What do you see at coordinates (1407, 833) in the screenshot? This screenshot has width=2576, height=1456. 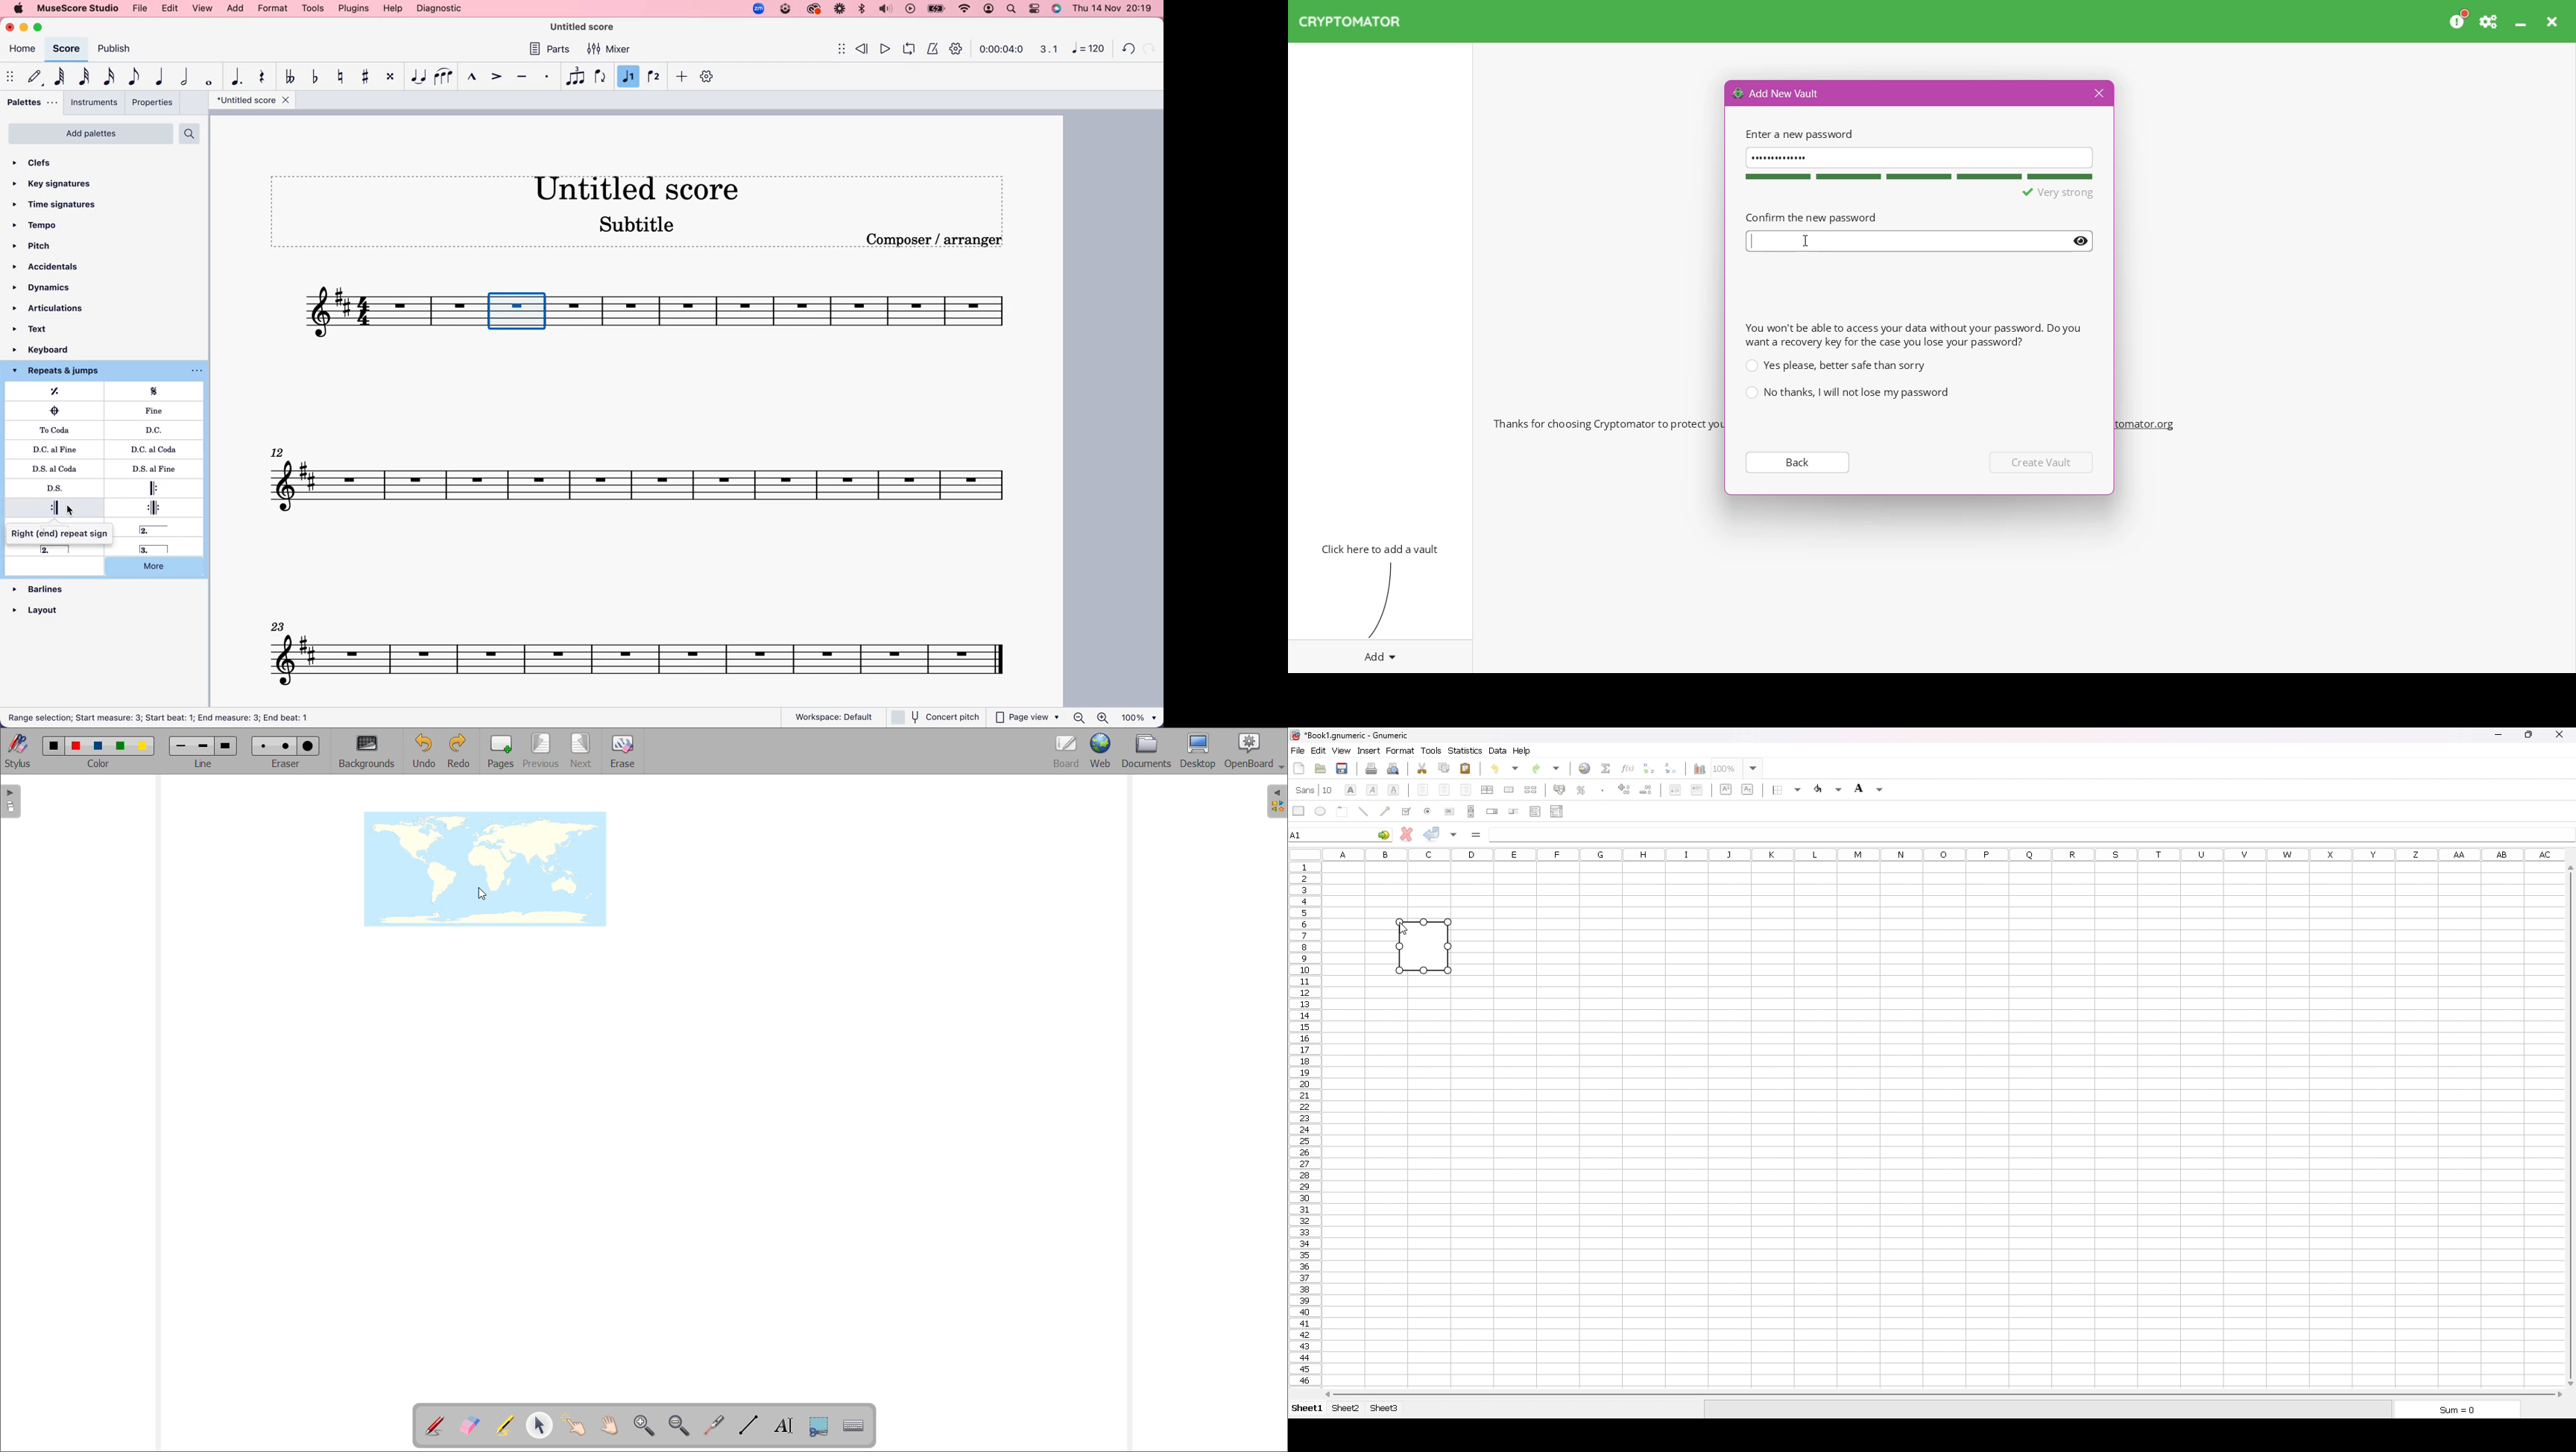 I see `cancel changes` at bounding box center [1407, 833].